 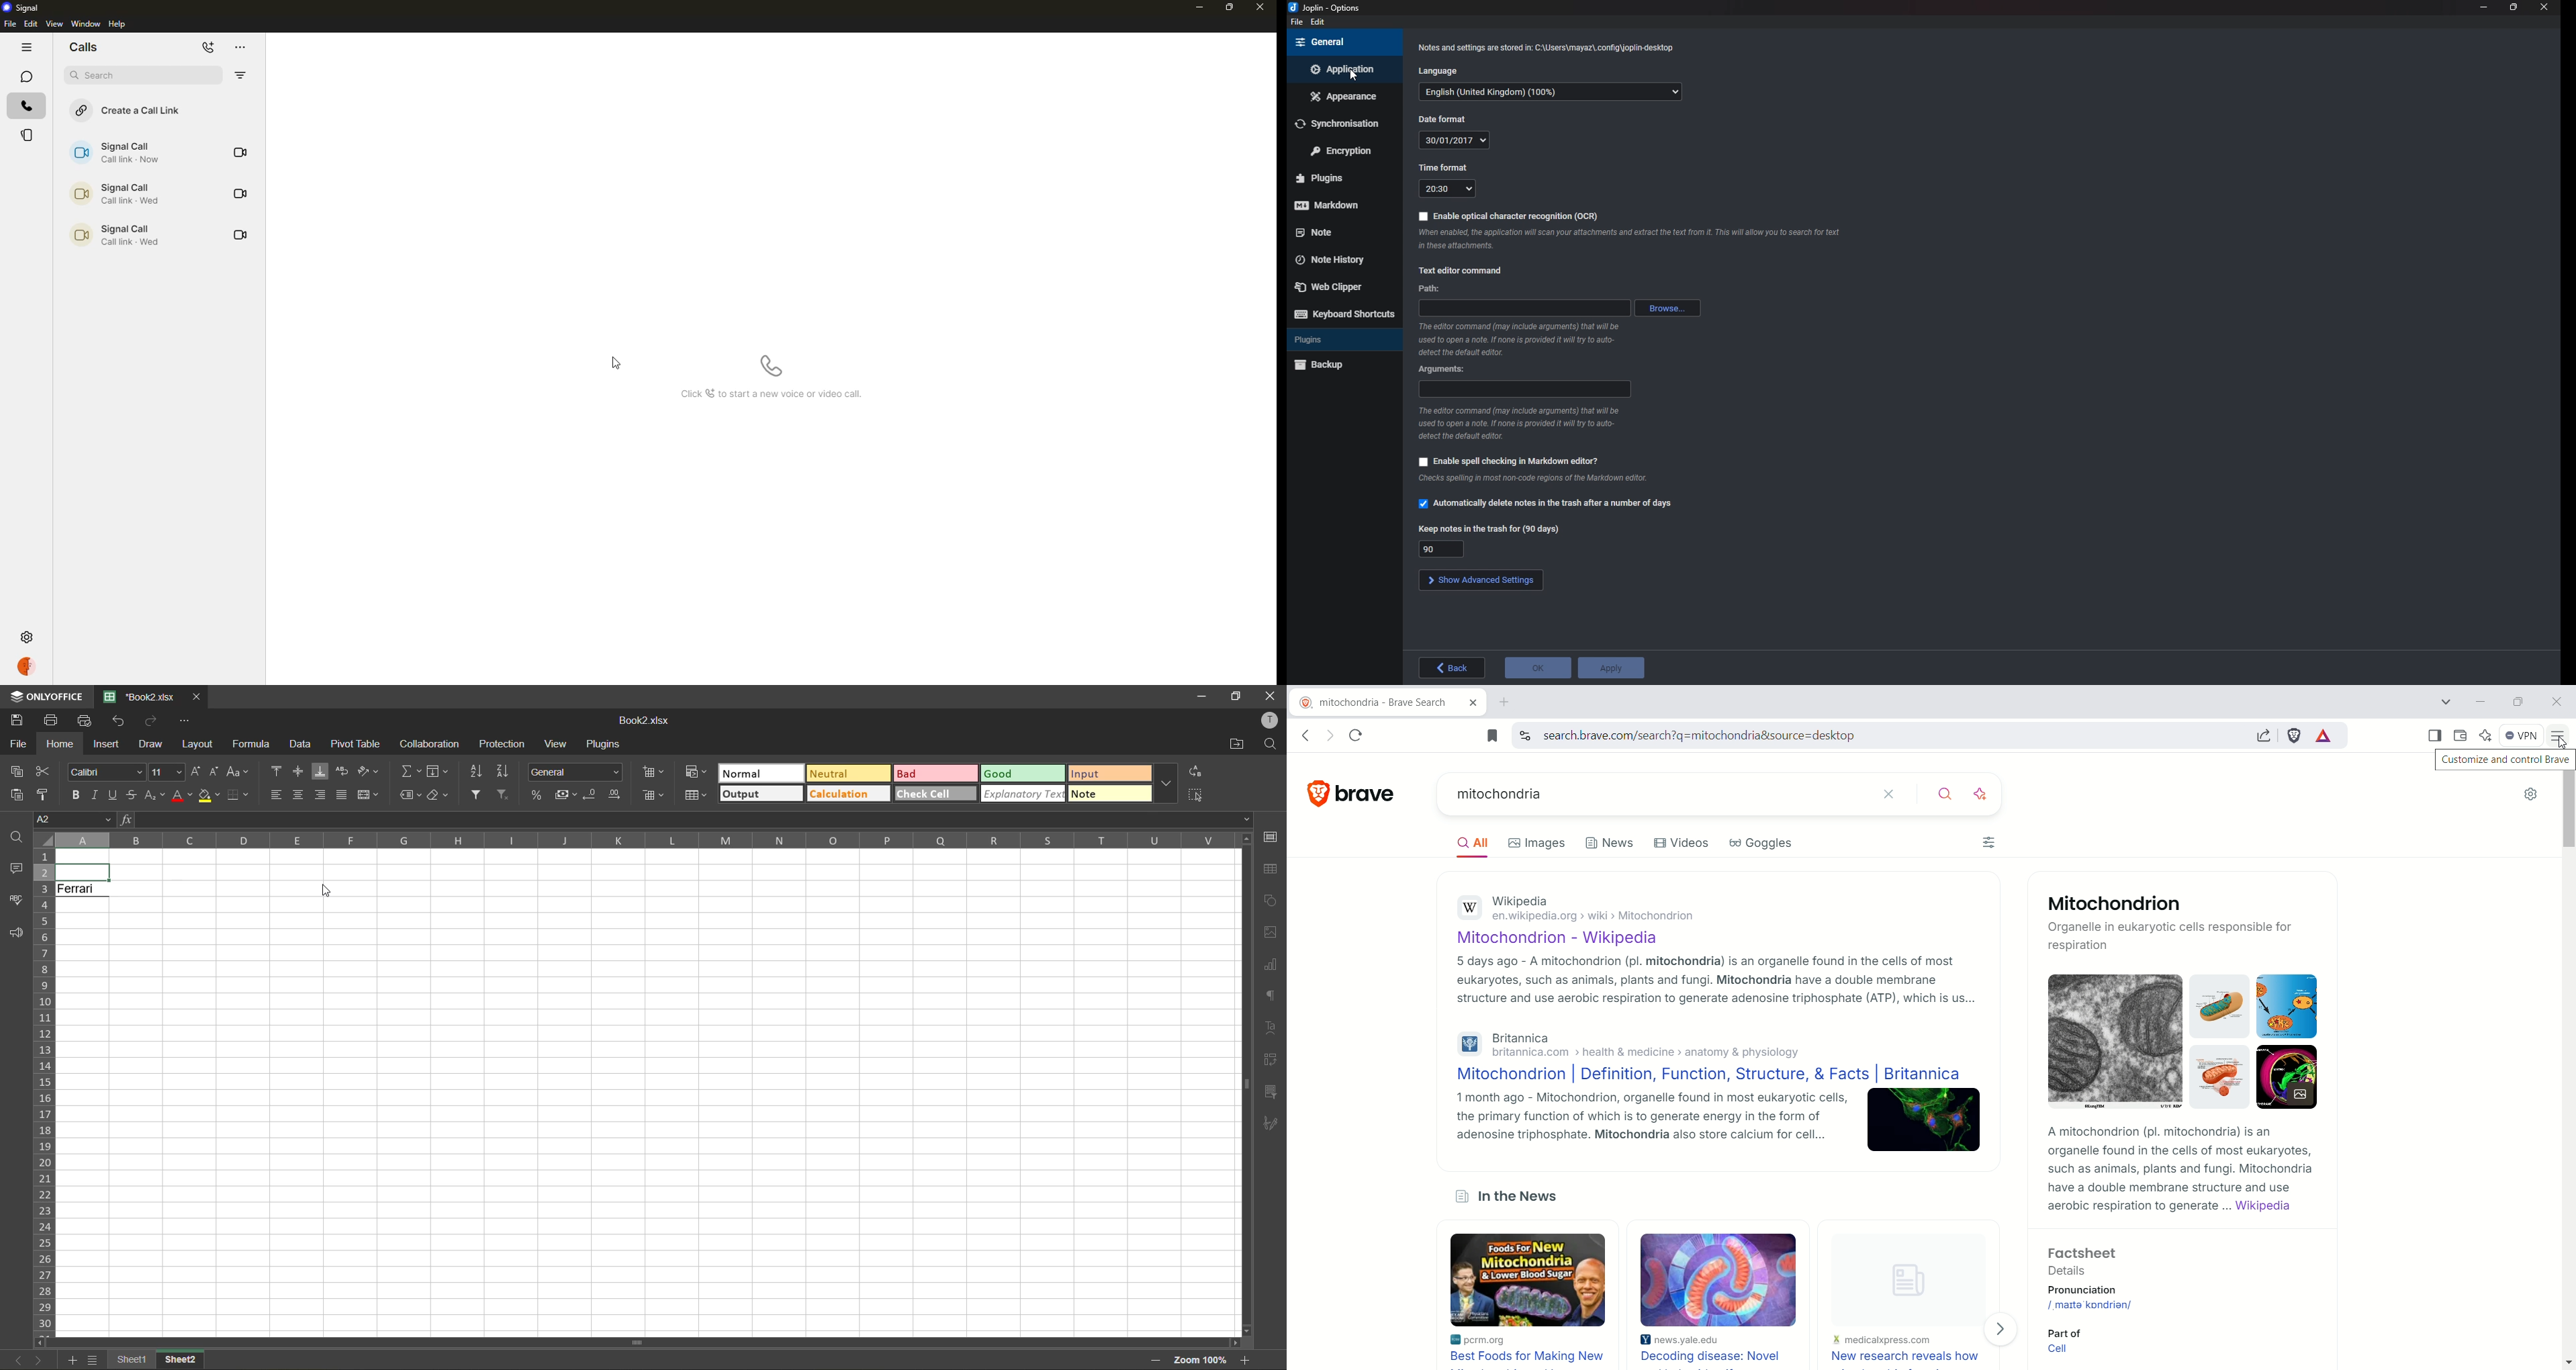 I want to click on *Book2.xlsx, so click(x=139, y=696).